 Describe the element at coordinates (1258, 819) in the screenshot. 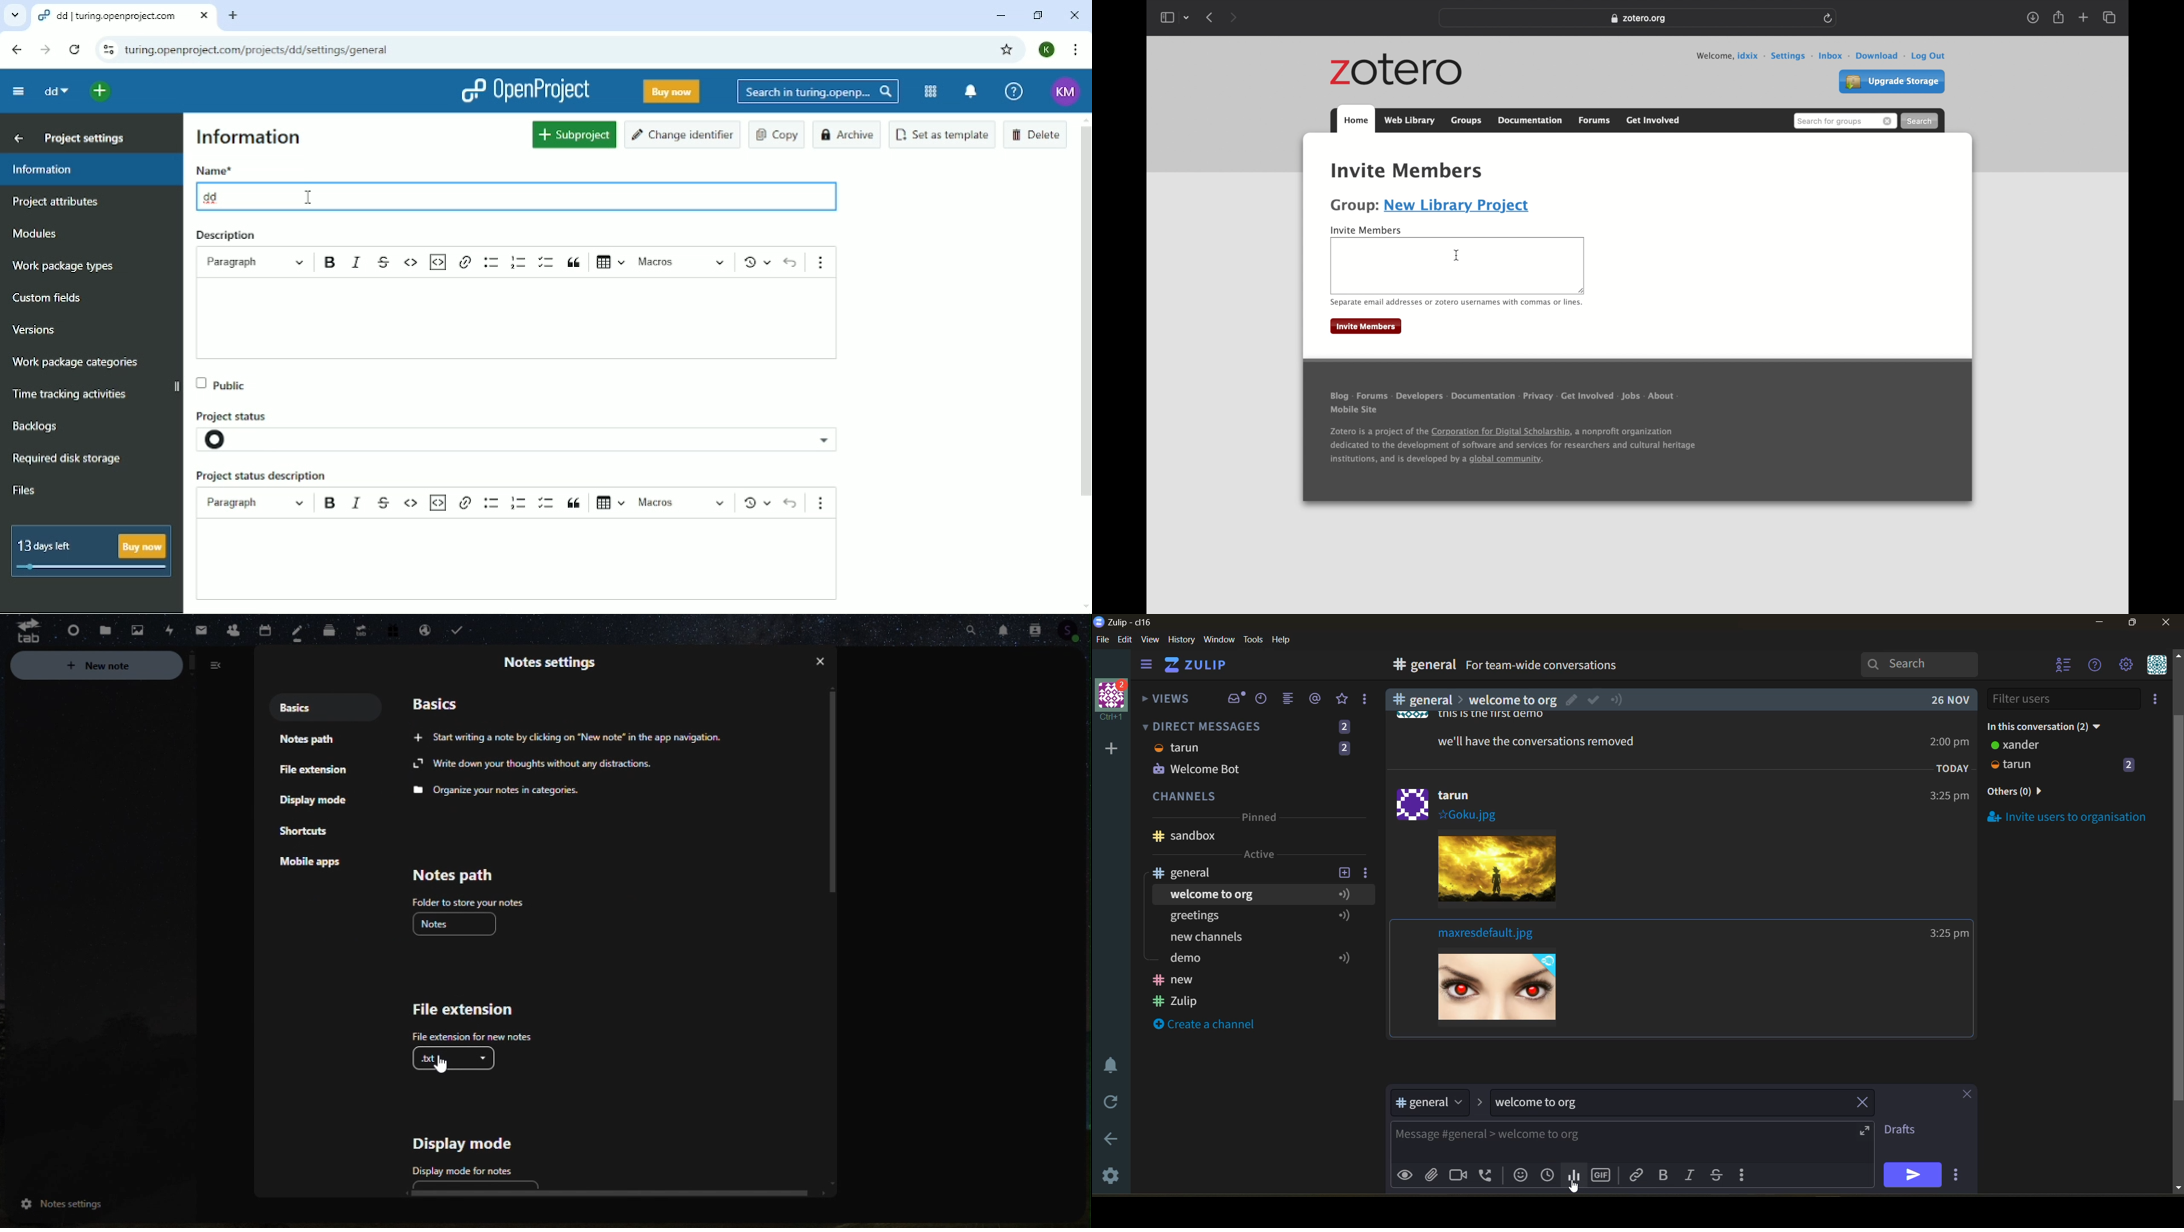

I see `pinned` at that location.